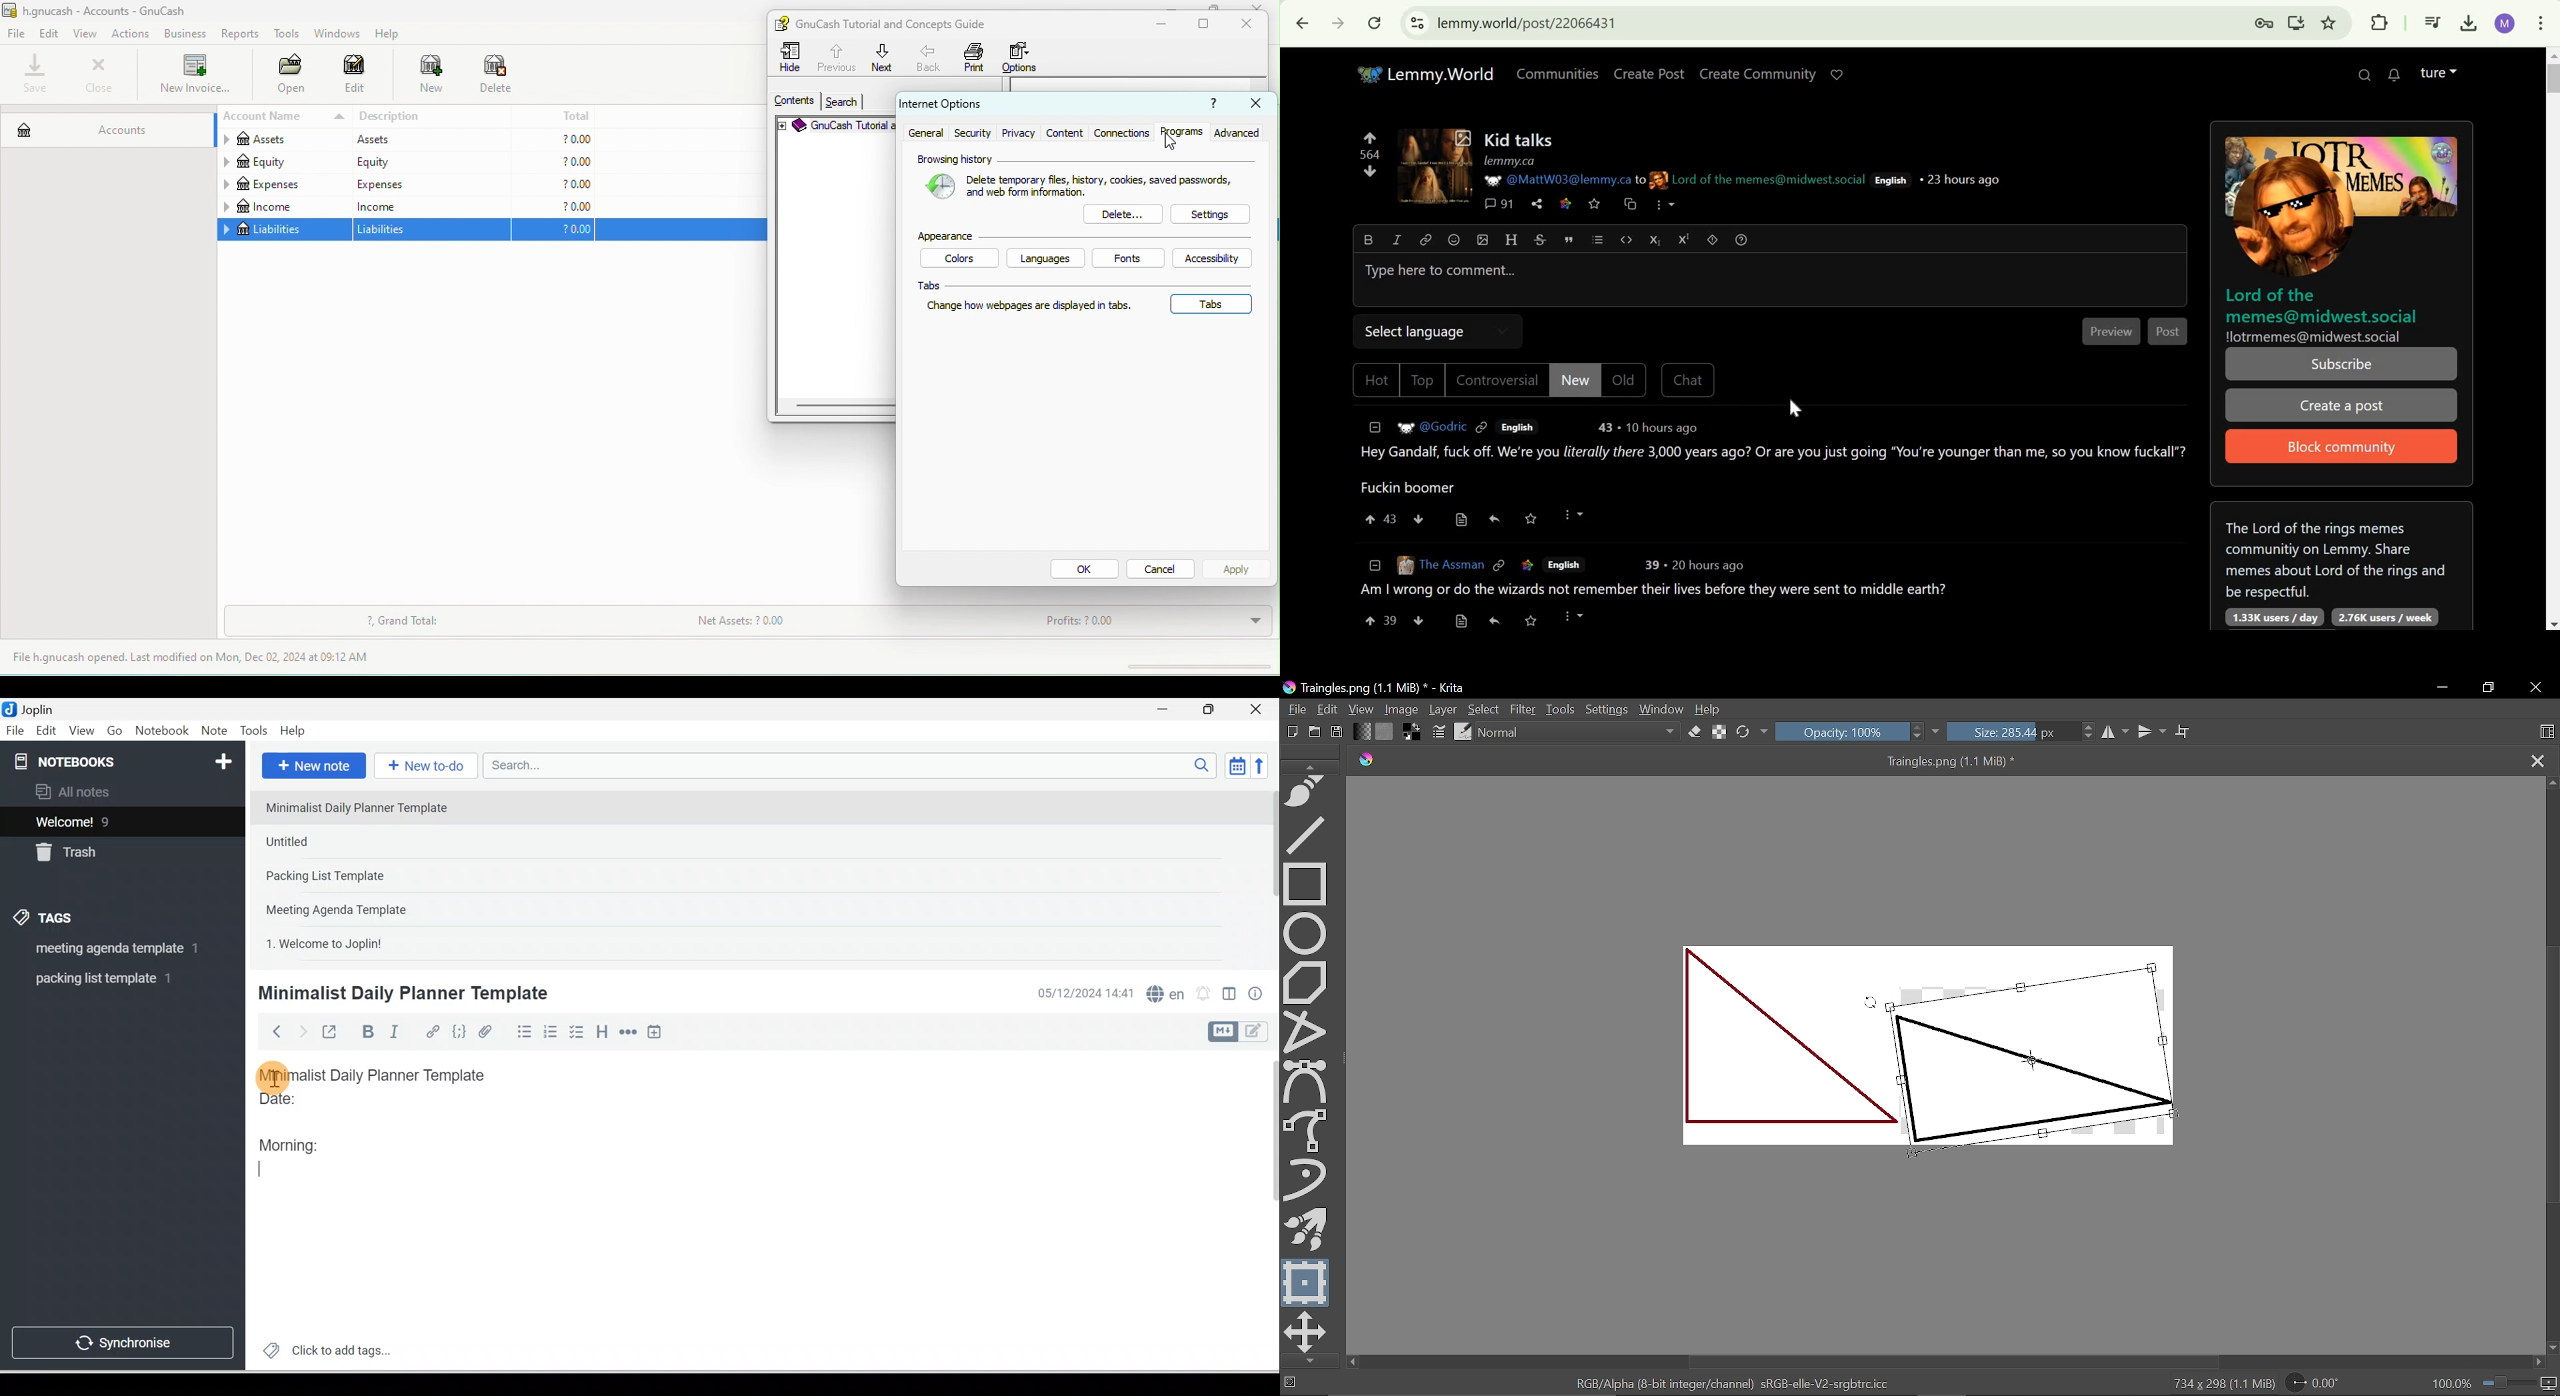 This screenshot has height=1400, width=2576. What do you see at coordinates (1258, 104) in the screenshot?
I see `close` at bounding box center [1258, 104].